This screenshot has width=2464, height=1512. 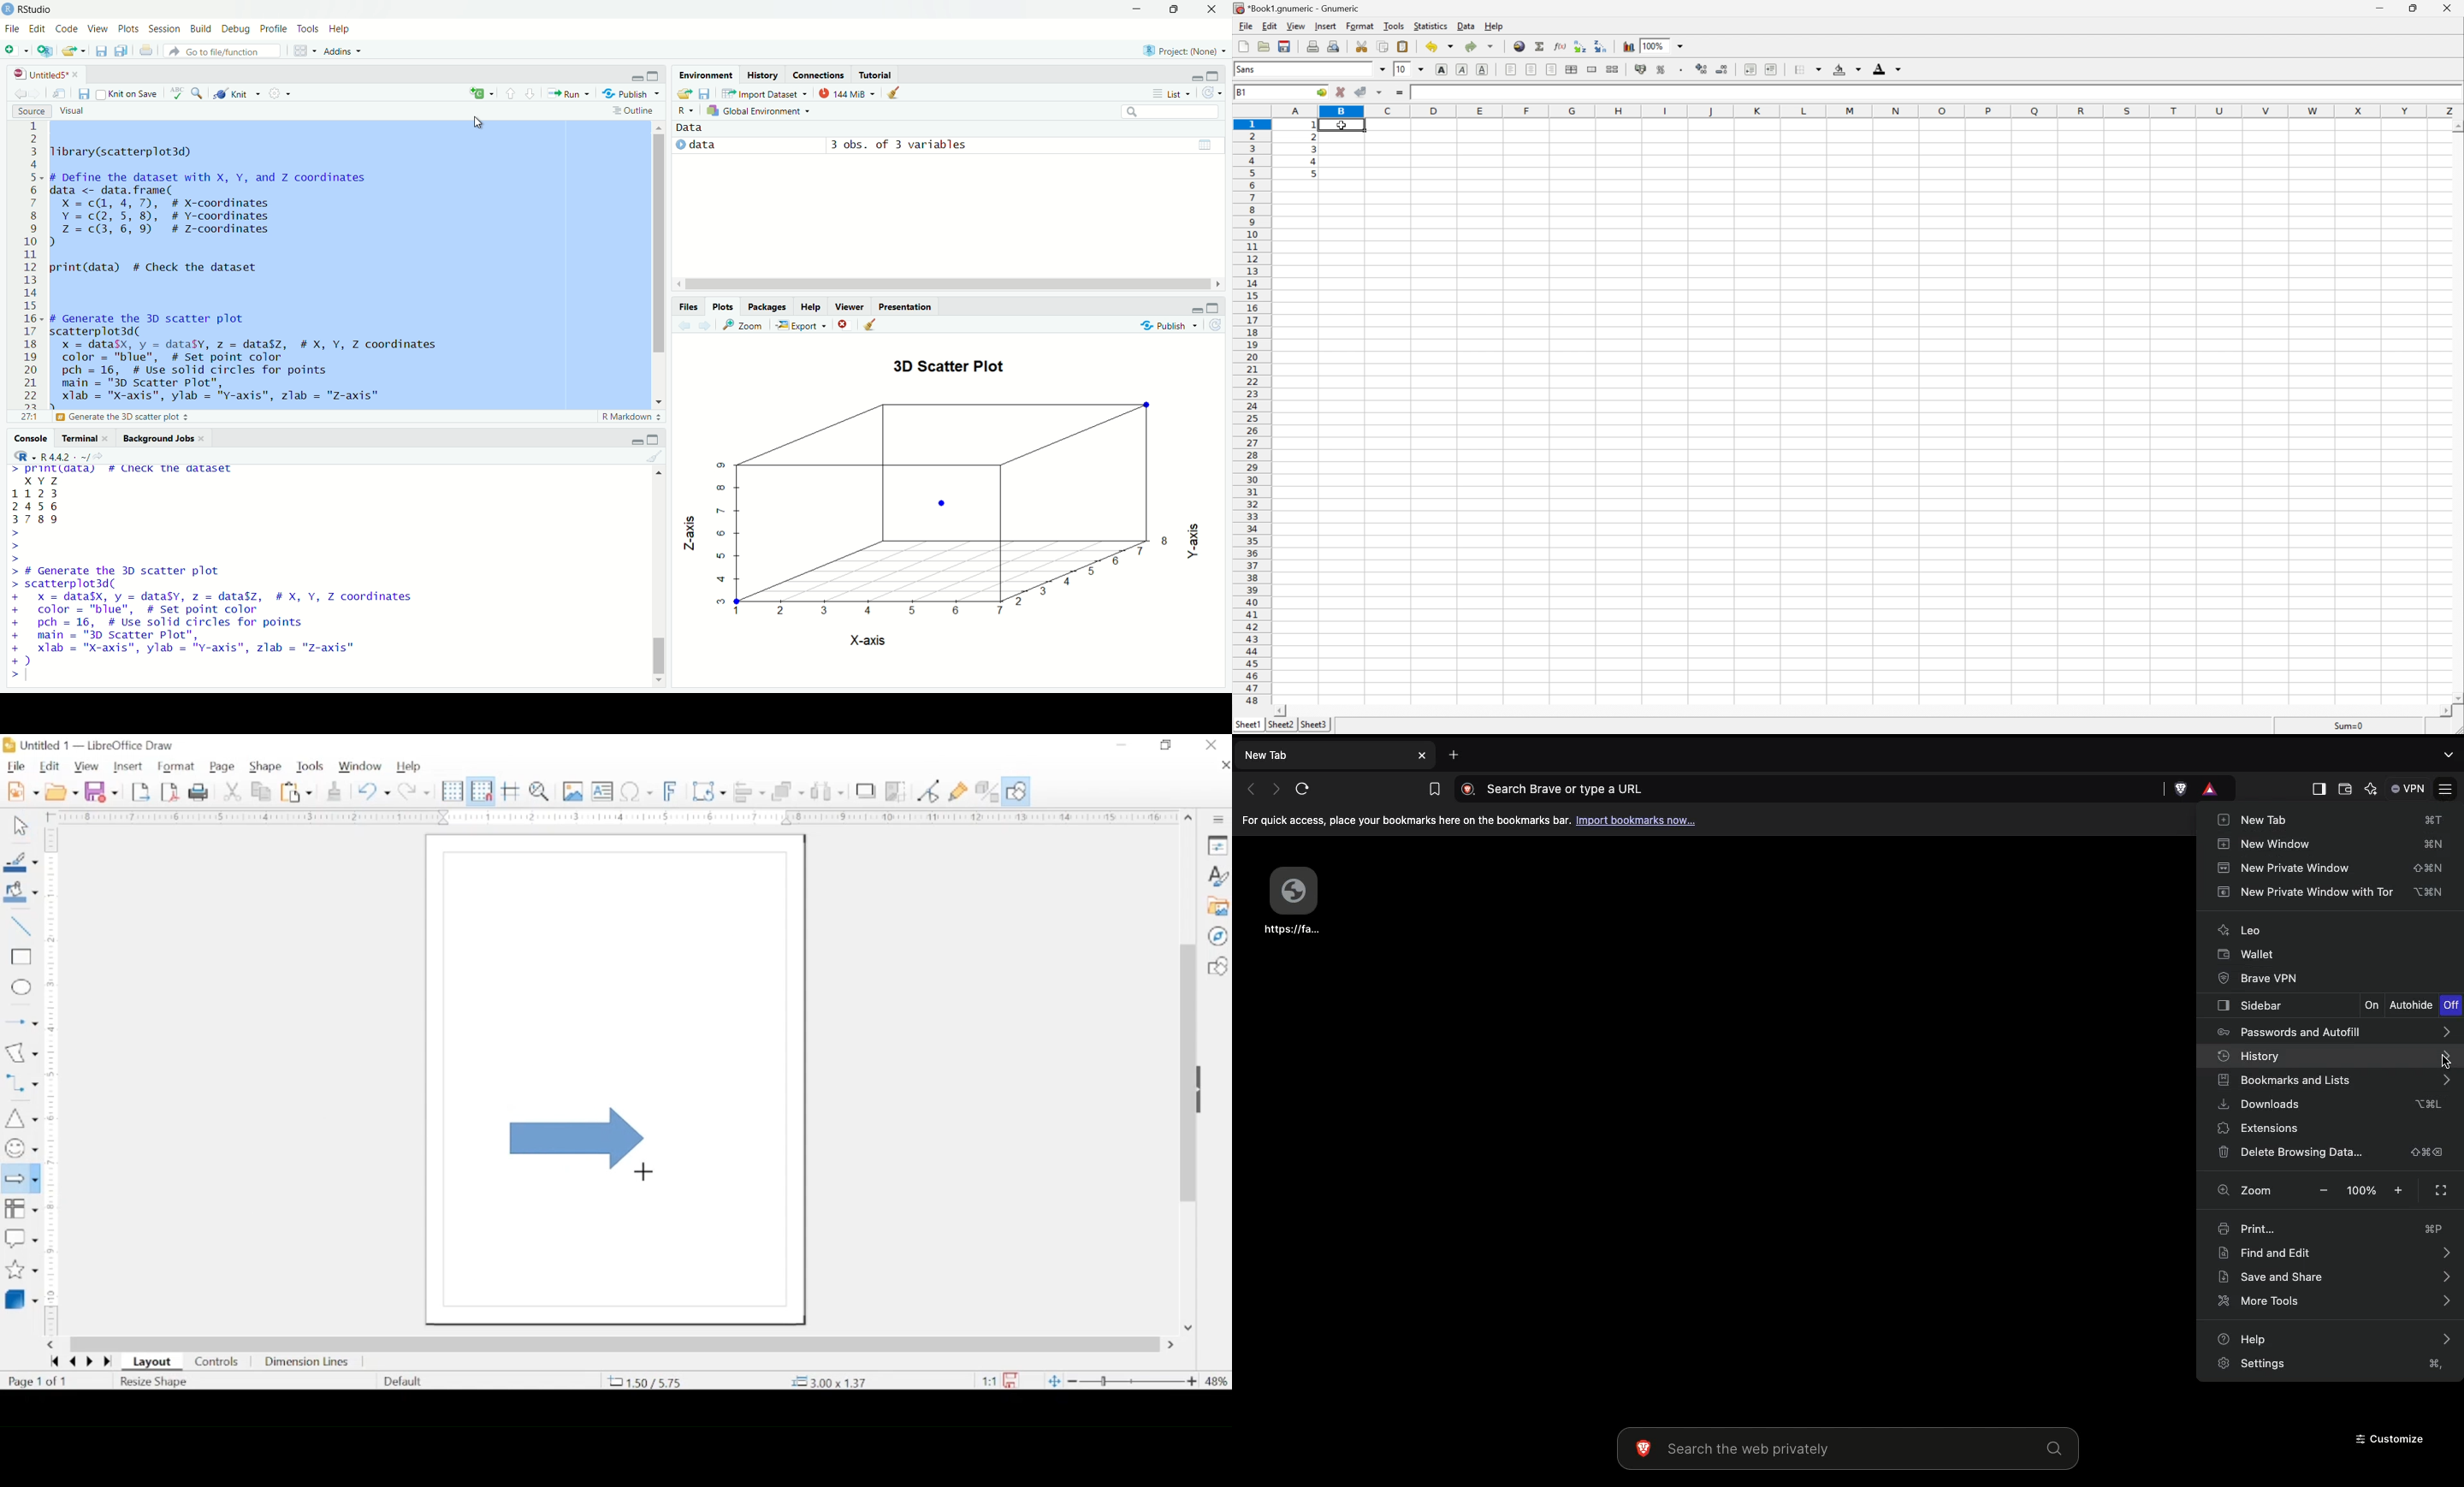 I want to click on Close, so click(x=2447, y=7).